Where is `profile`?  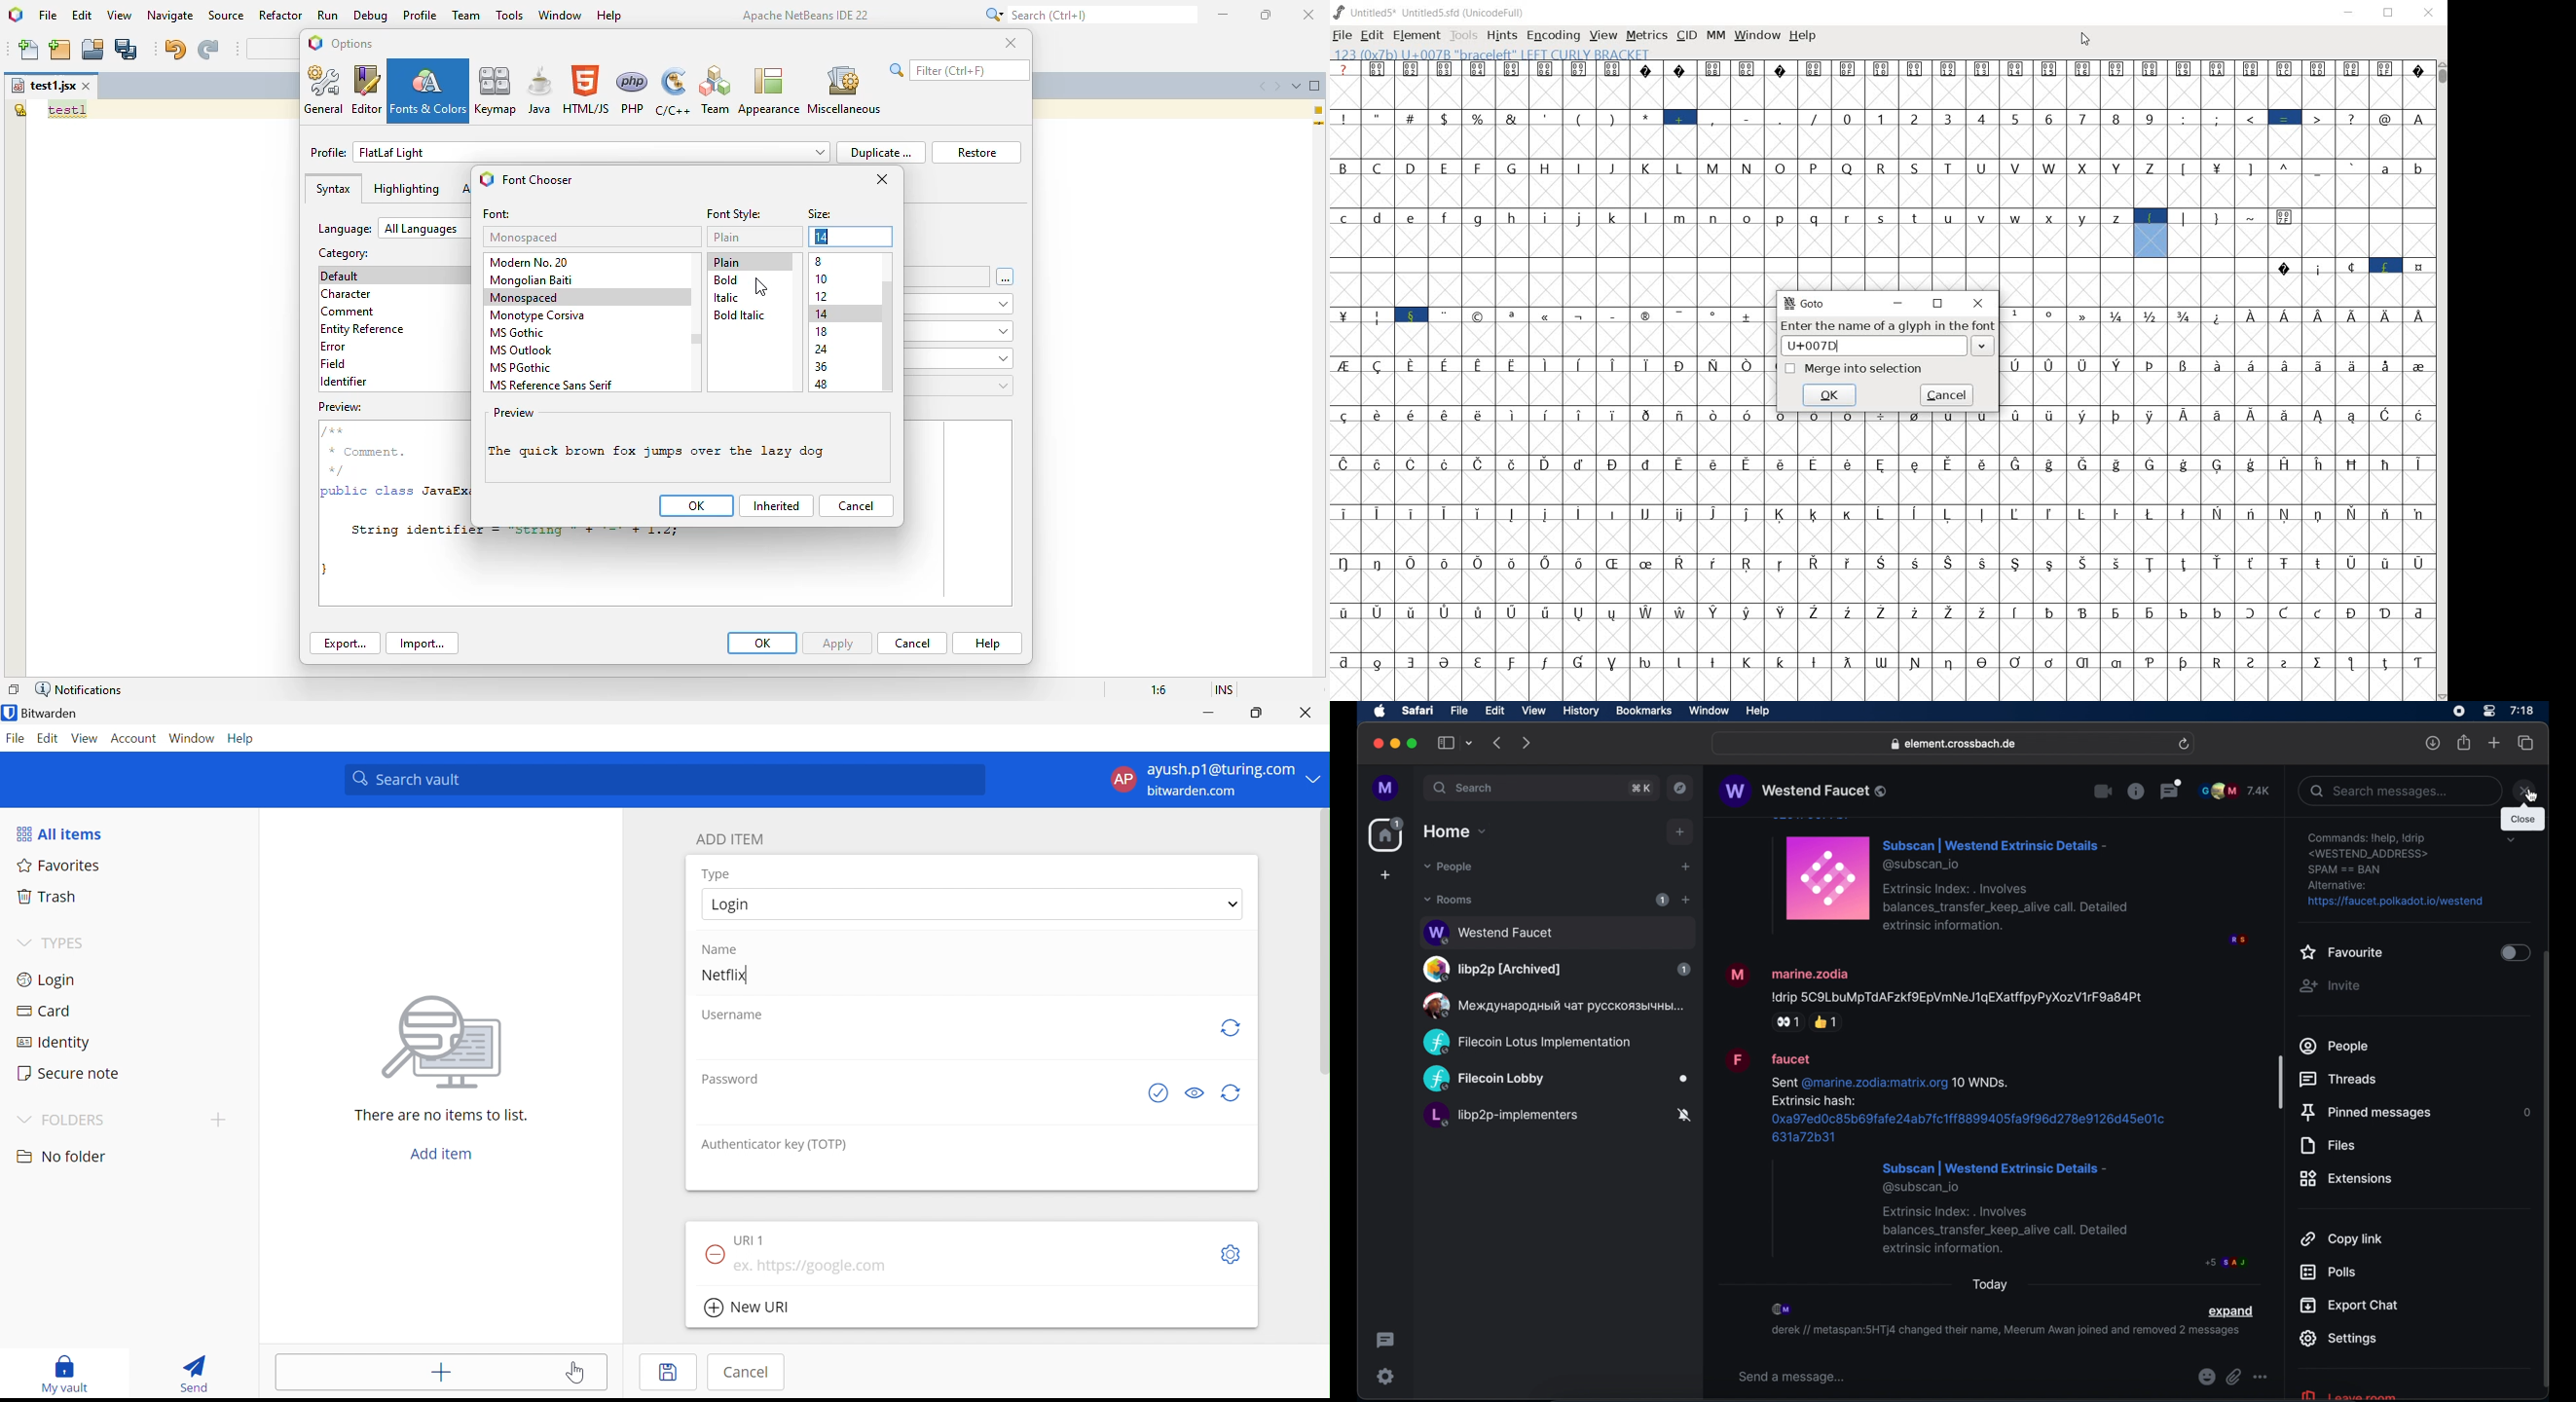 profile is located at coordinates (570, 152).